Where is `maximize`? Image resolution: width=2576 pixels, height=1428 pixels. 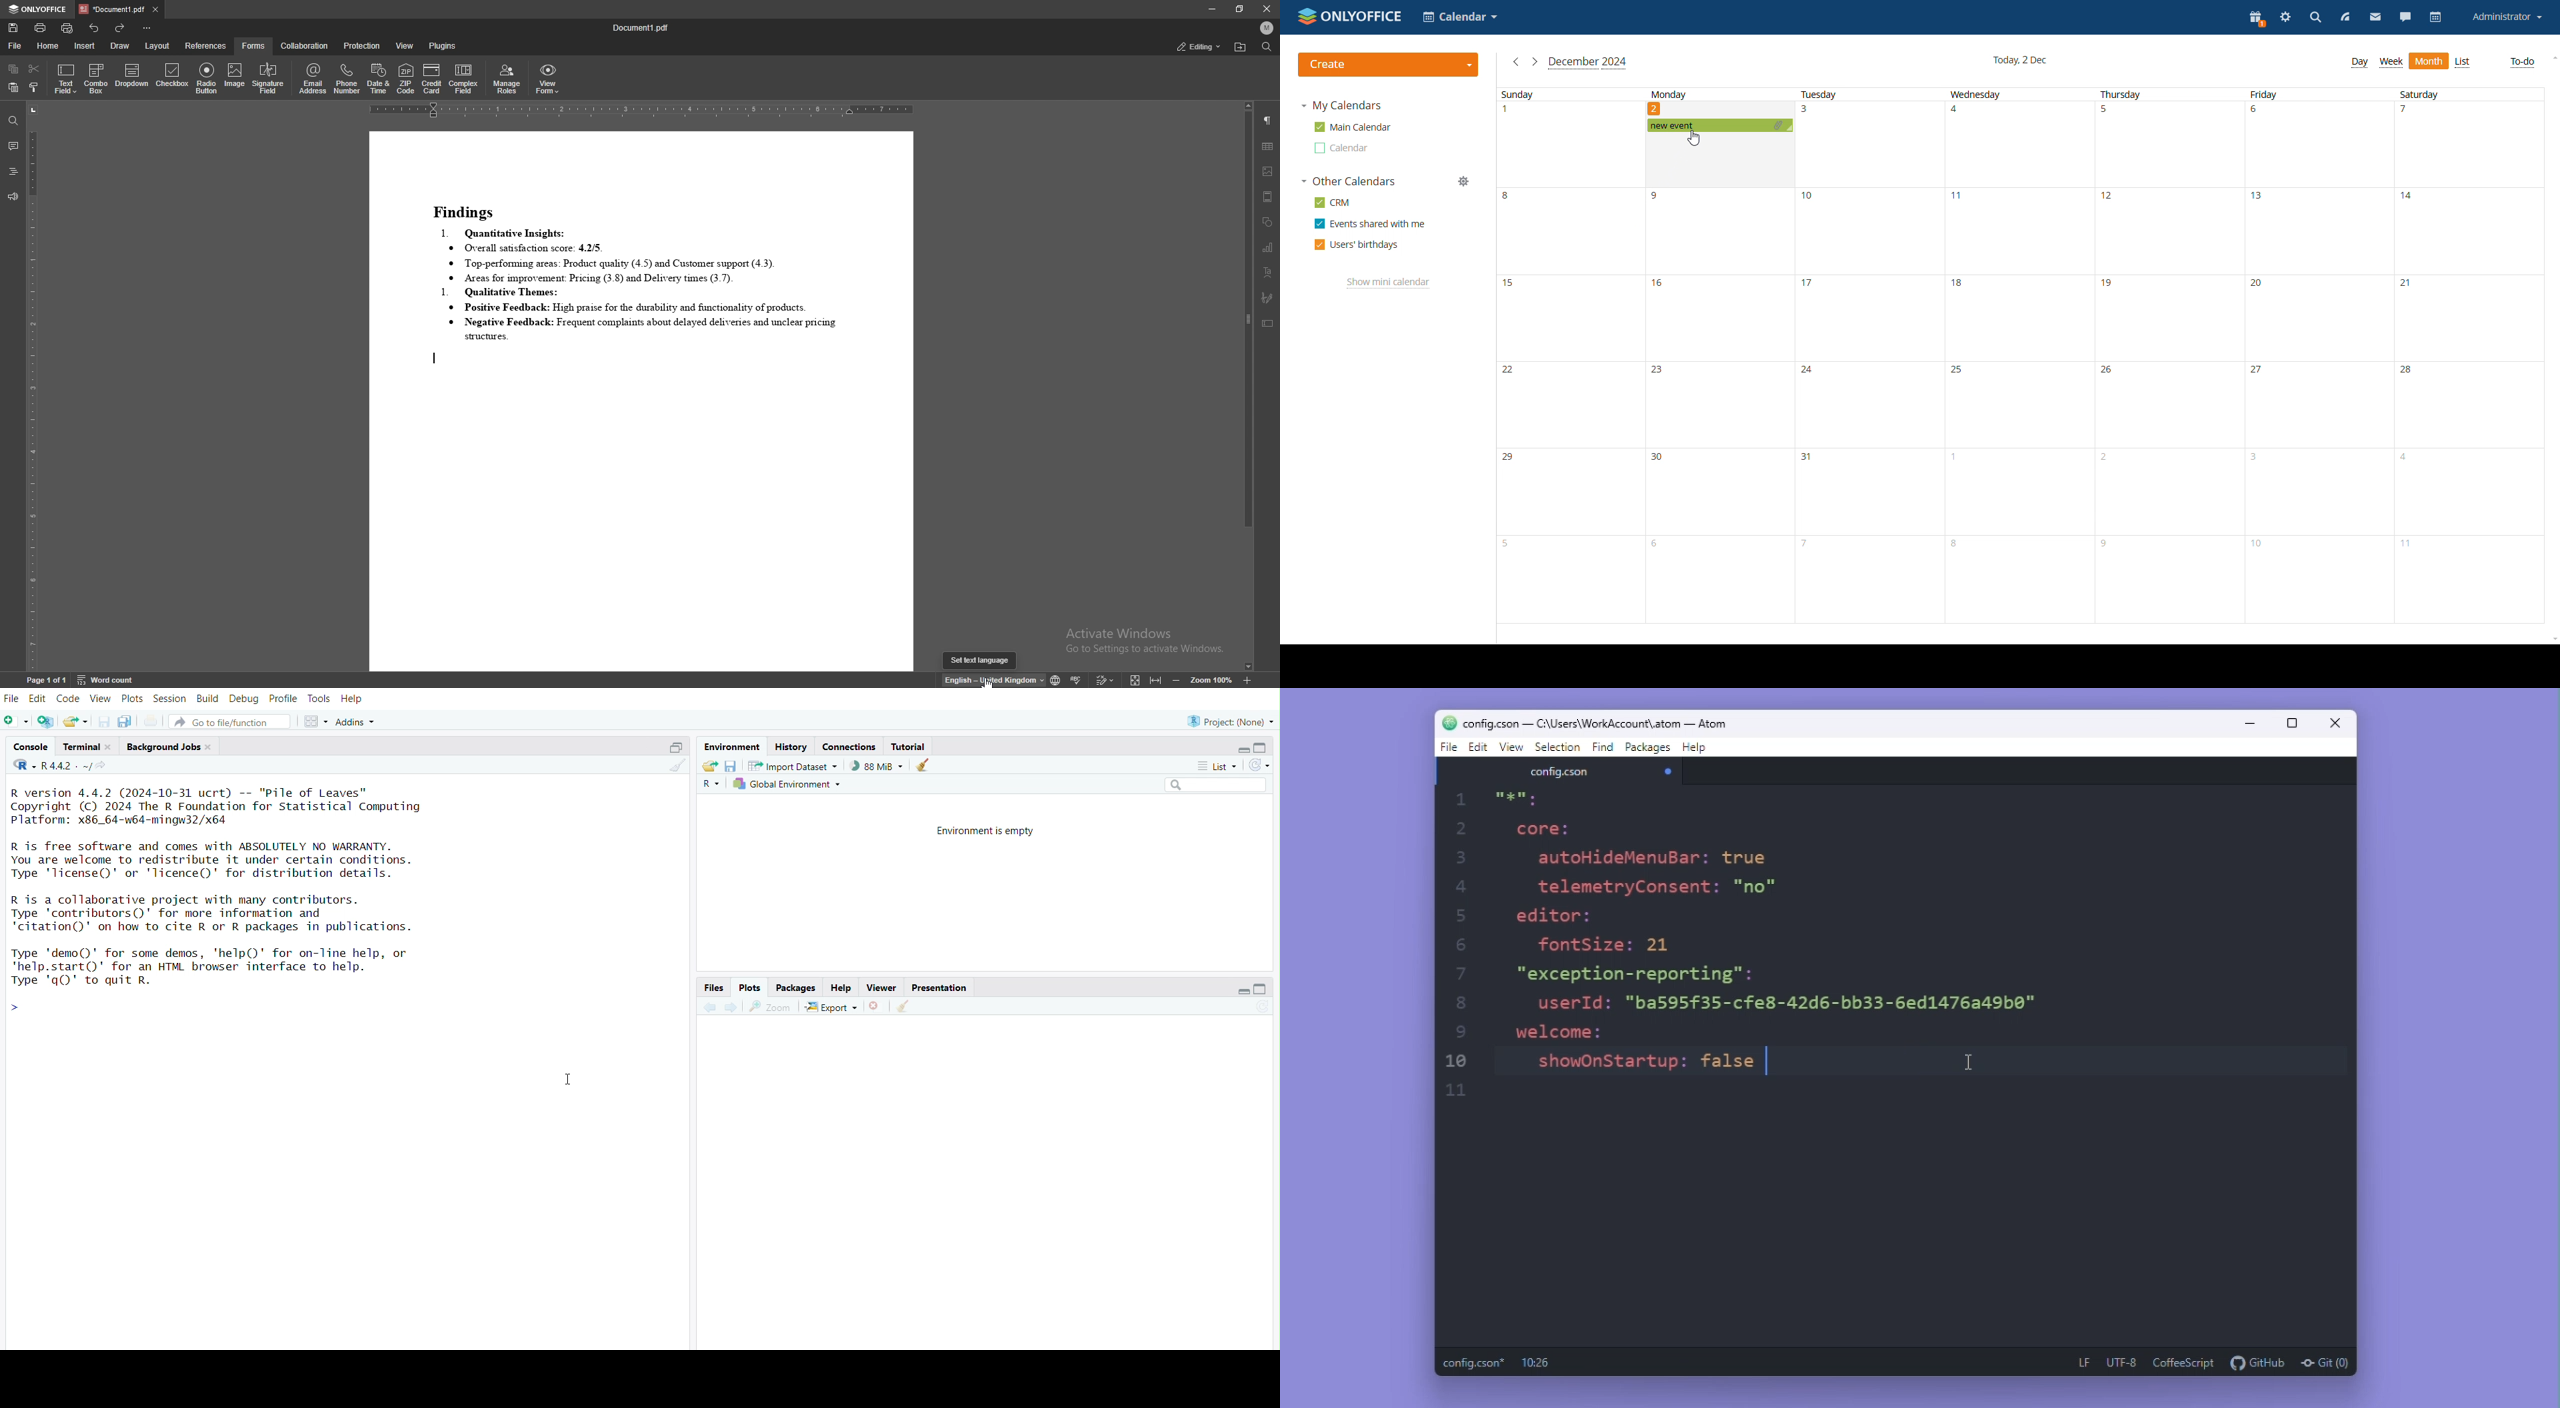 maximize is located at coordinates (1267, 989).